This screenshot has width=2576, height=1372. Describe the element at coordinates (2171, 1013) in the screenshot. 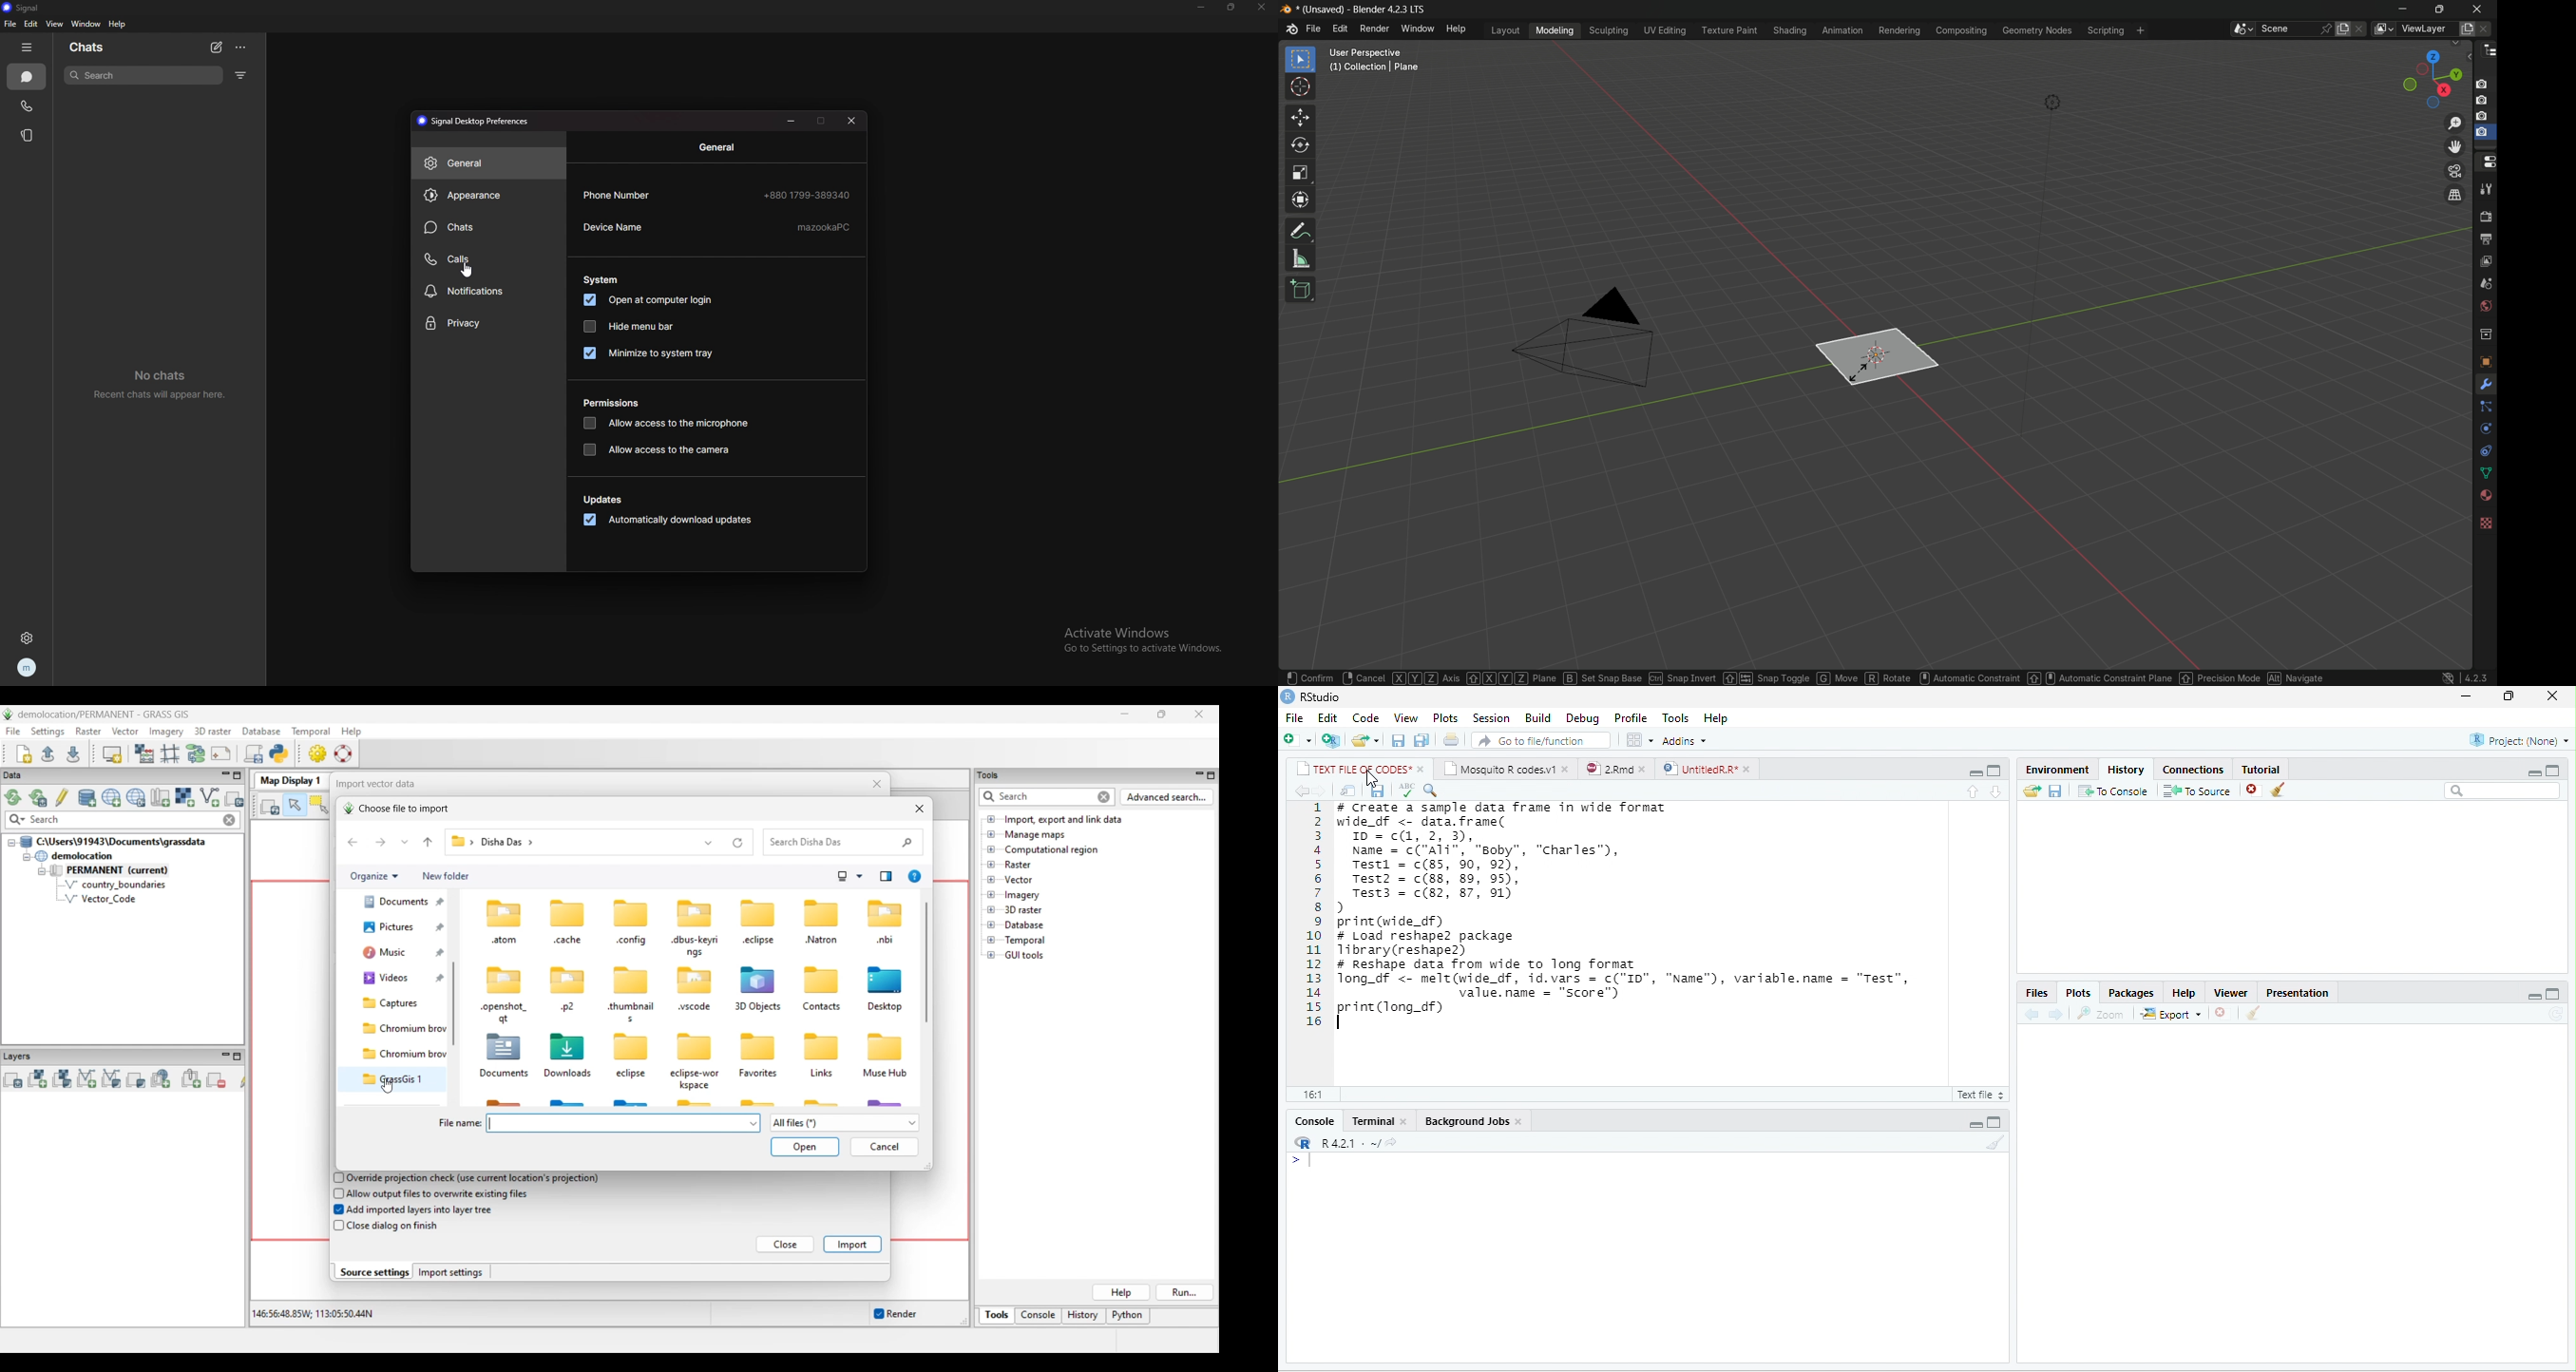

I see `Export` at that location.